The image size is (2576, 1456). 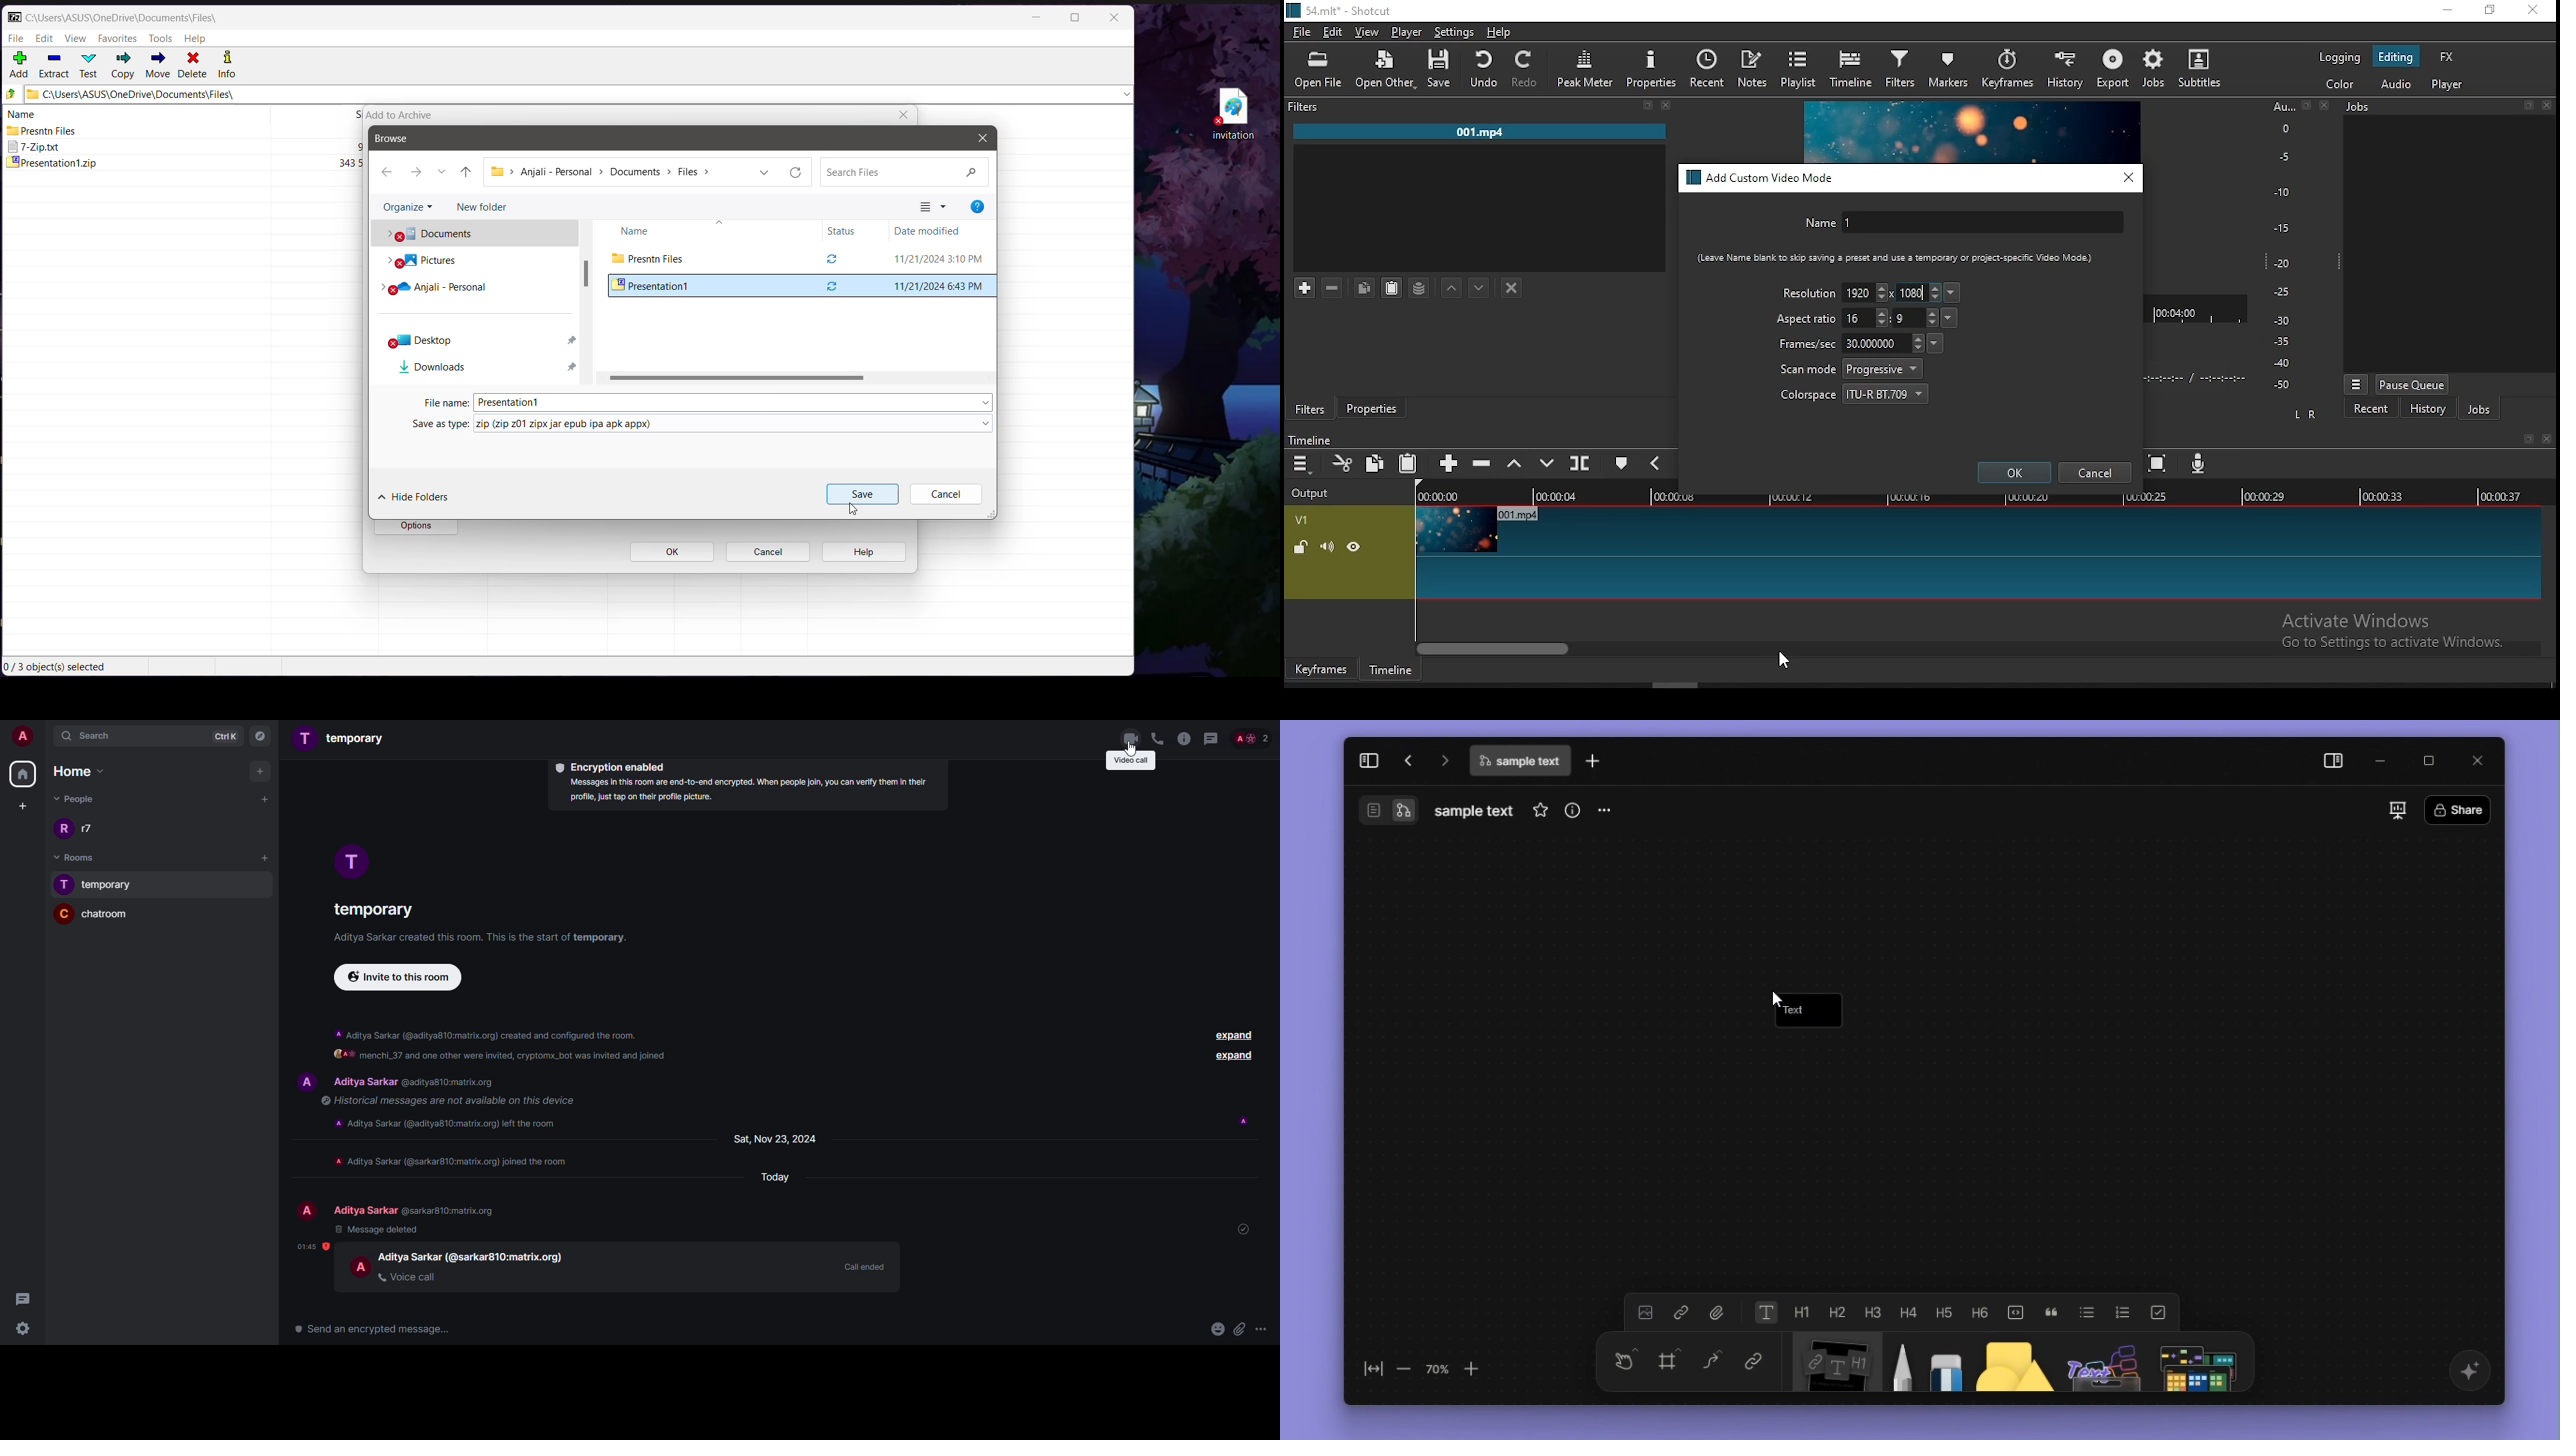 I want to click on move filter up, so click(x=1452, y=286).